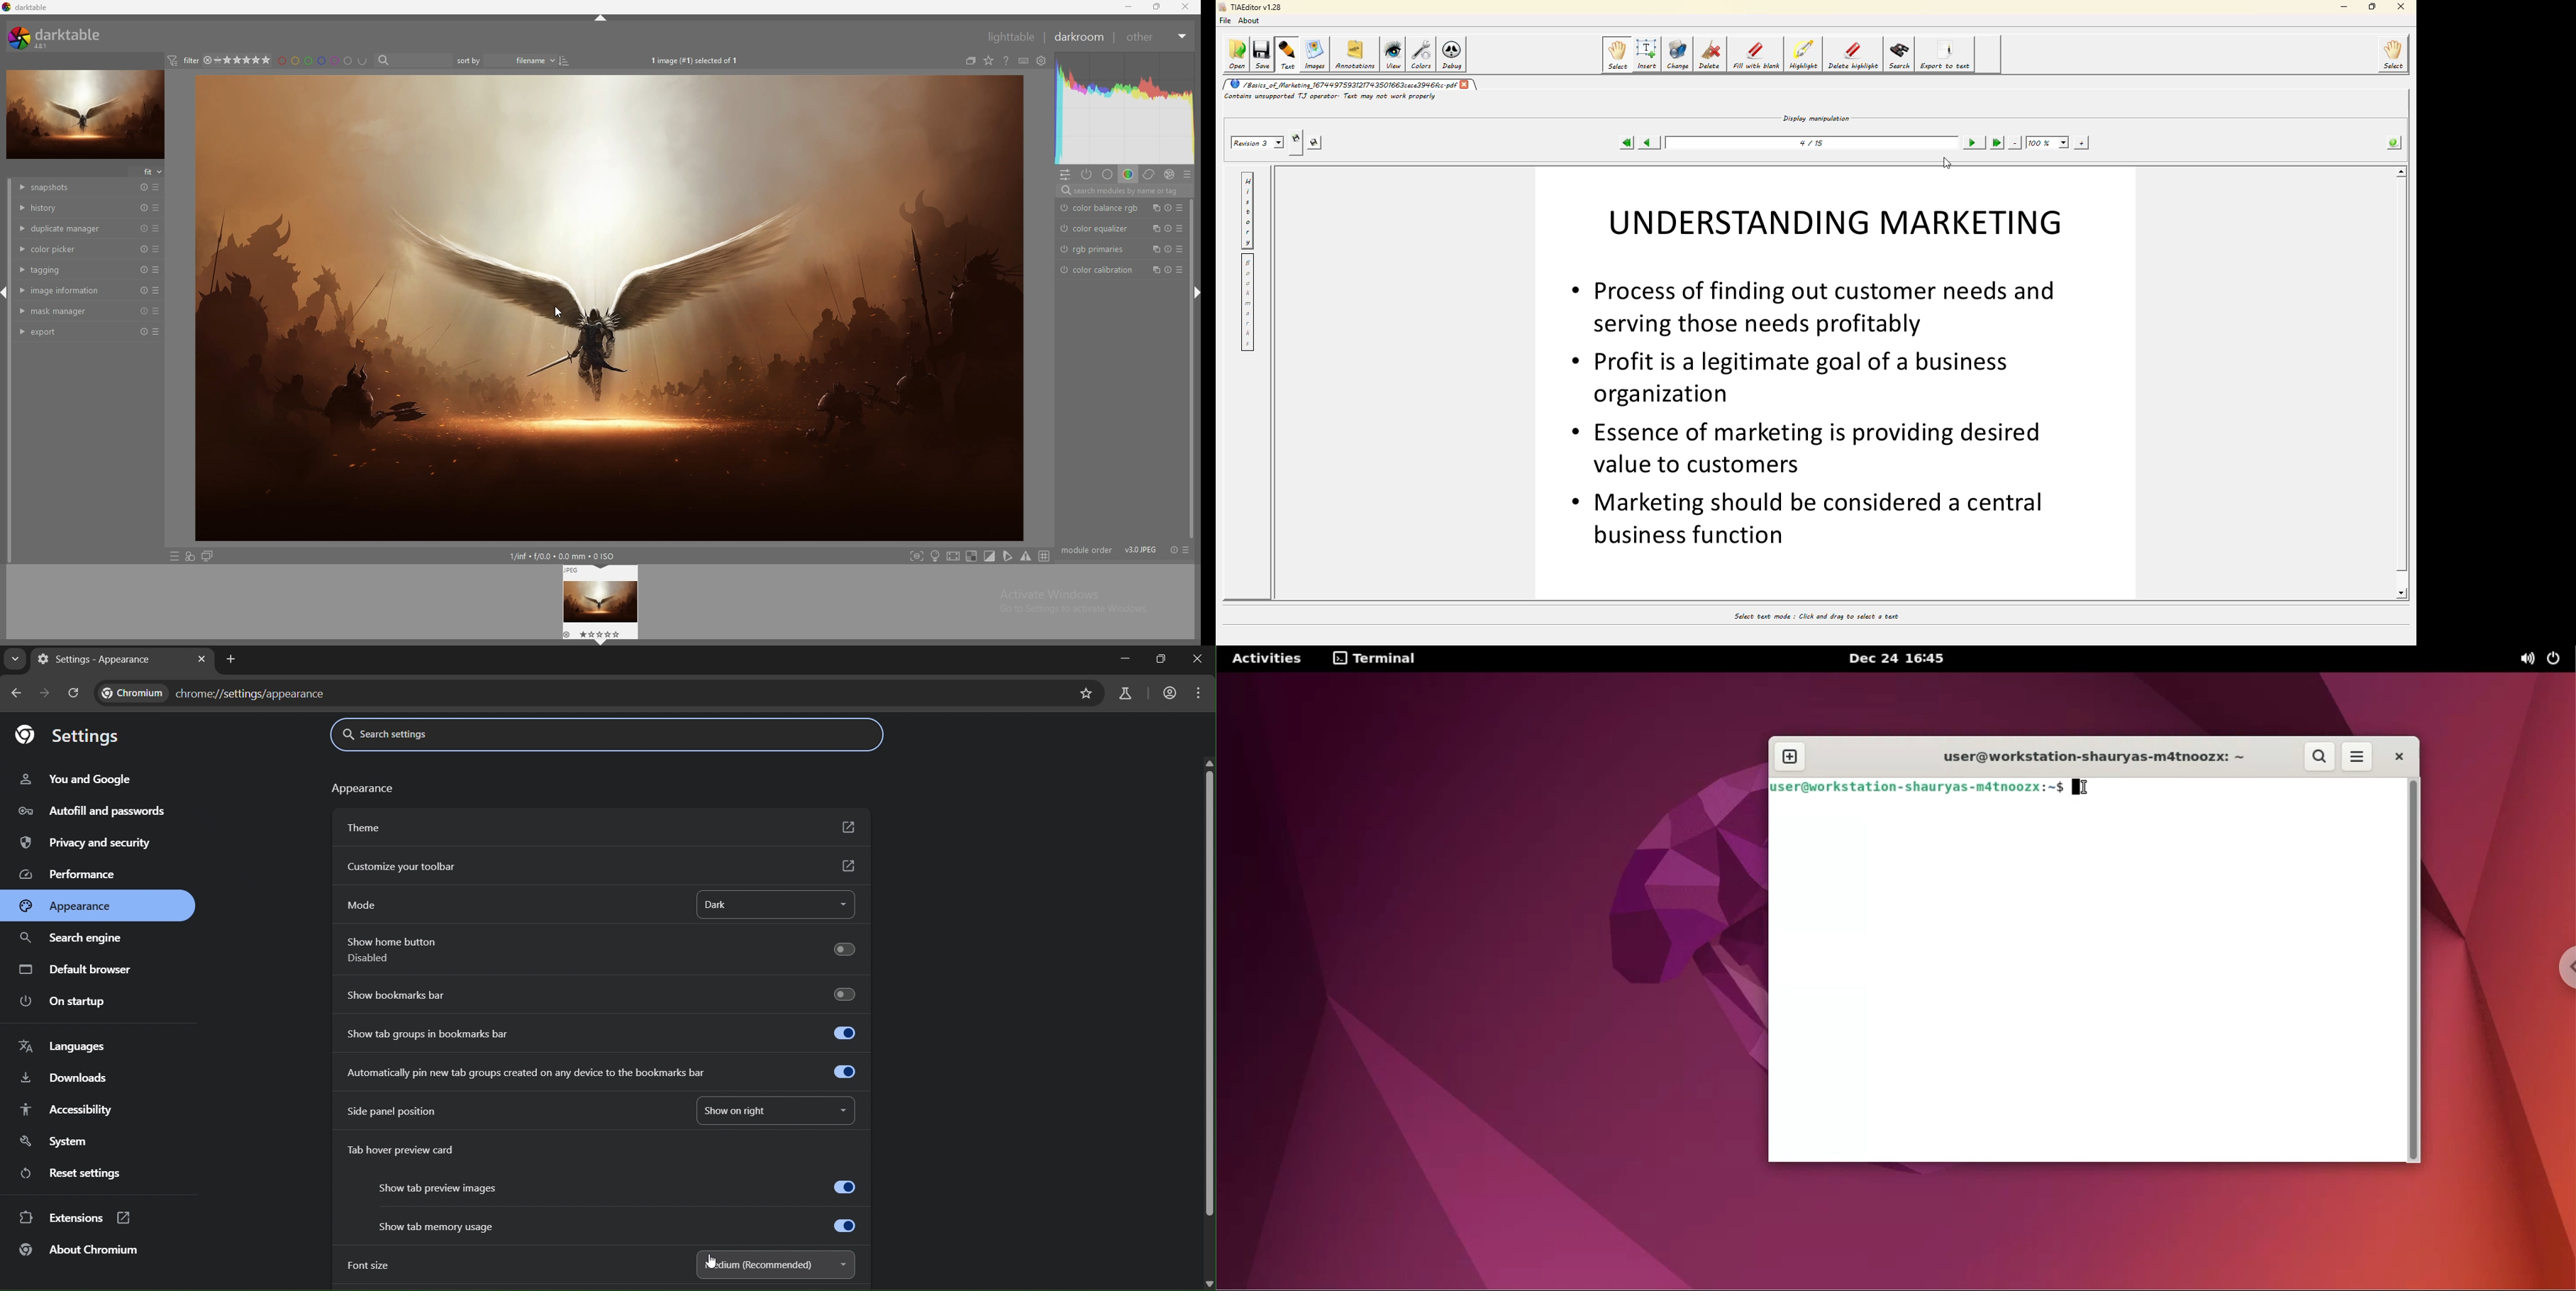 The height and width of the screenshot is (1316, 2576). Describe the element at coordinates (600, 827) in the screenshot. I see `theme` at that location.